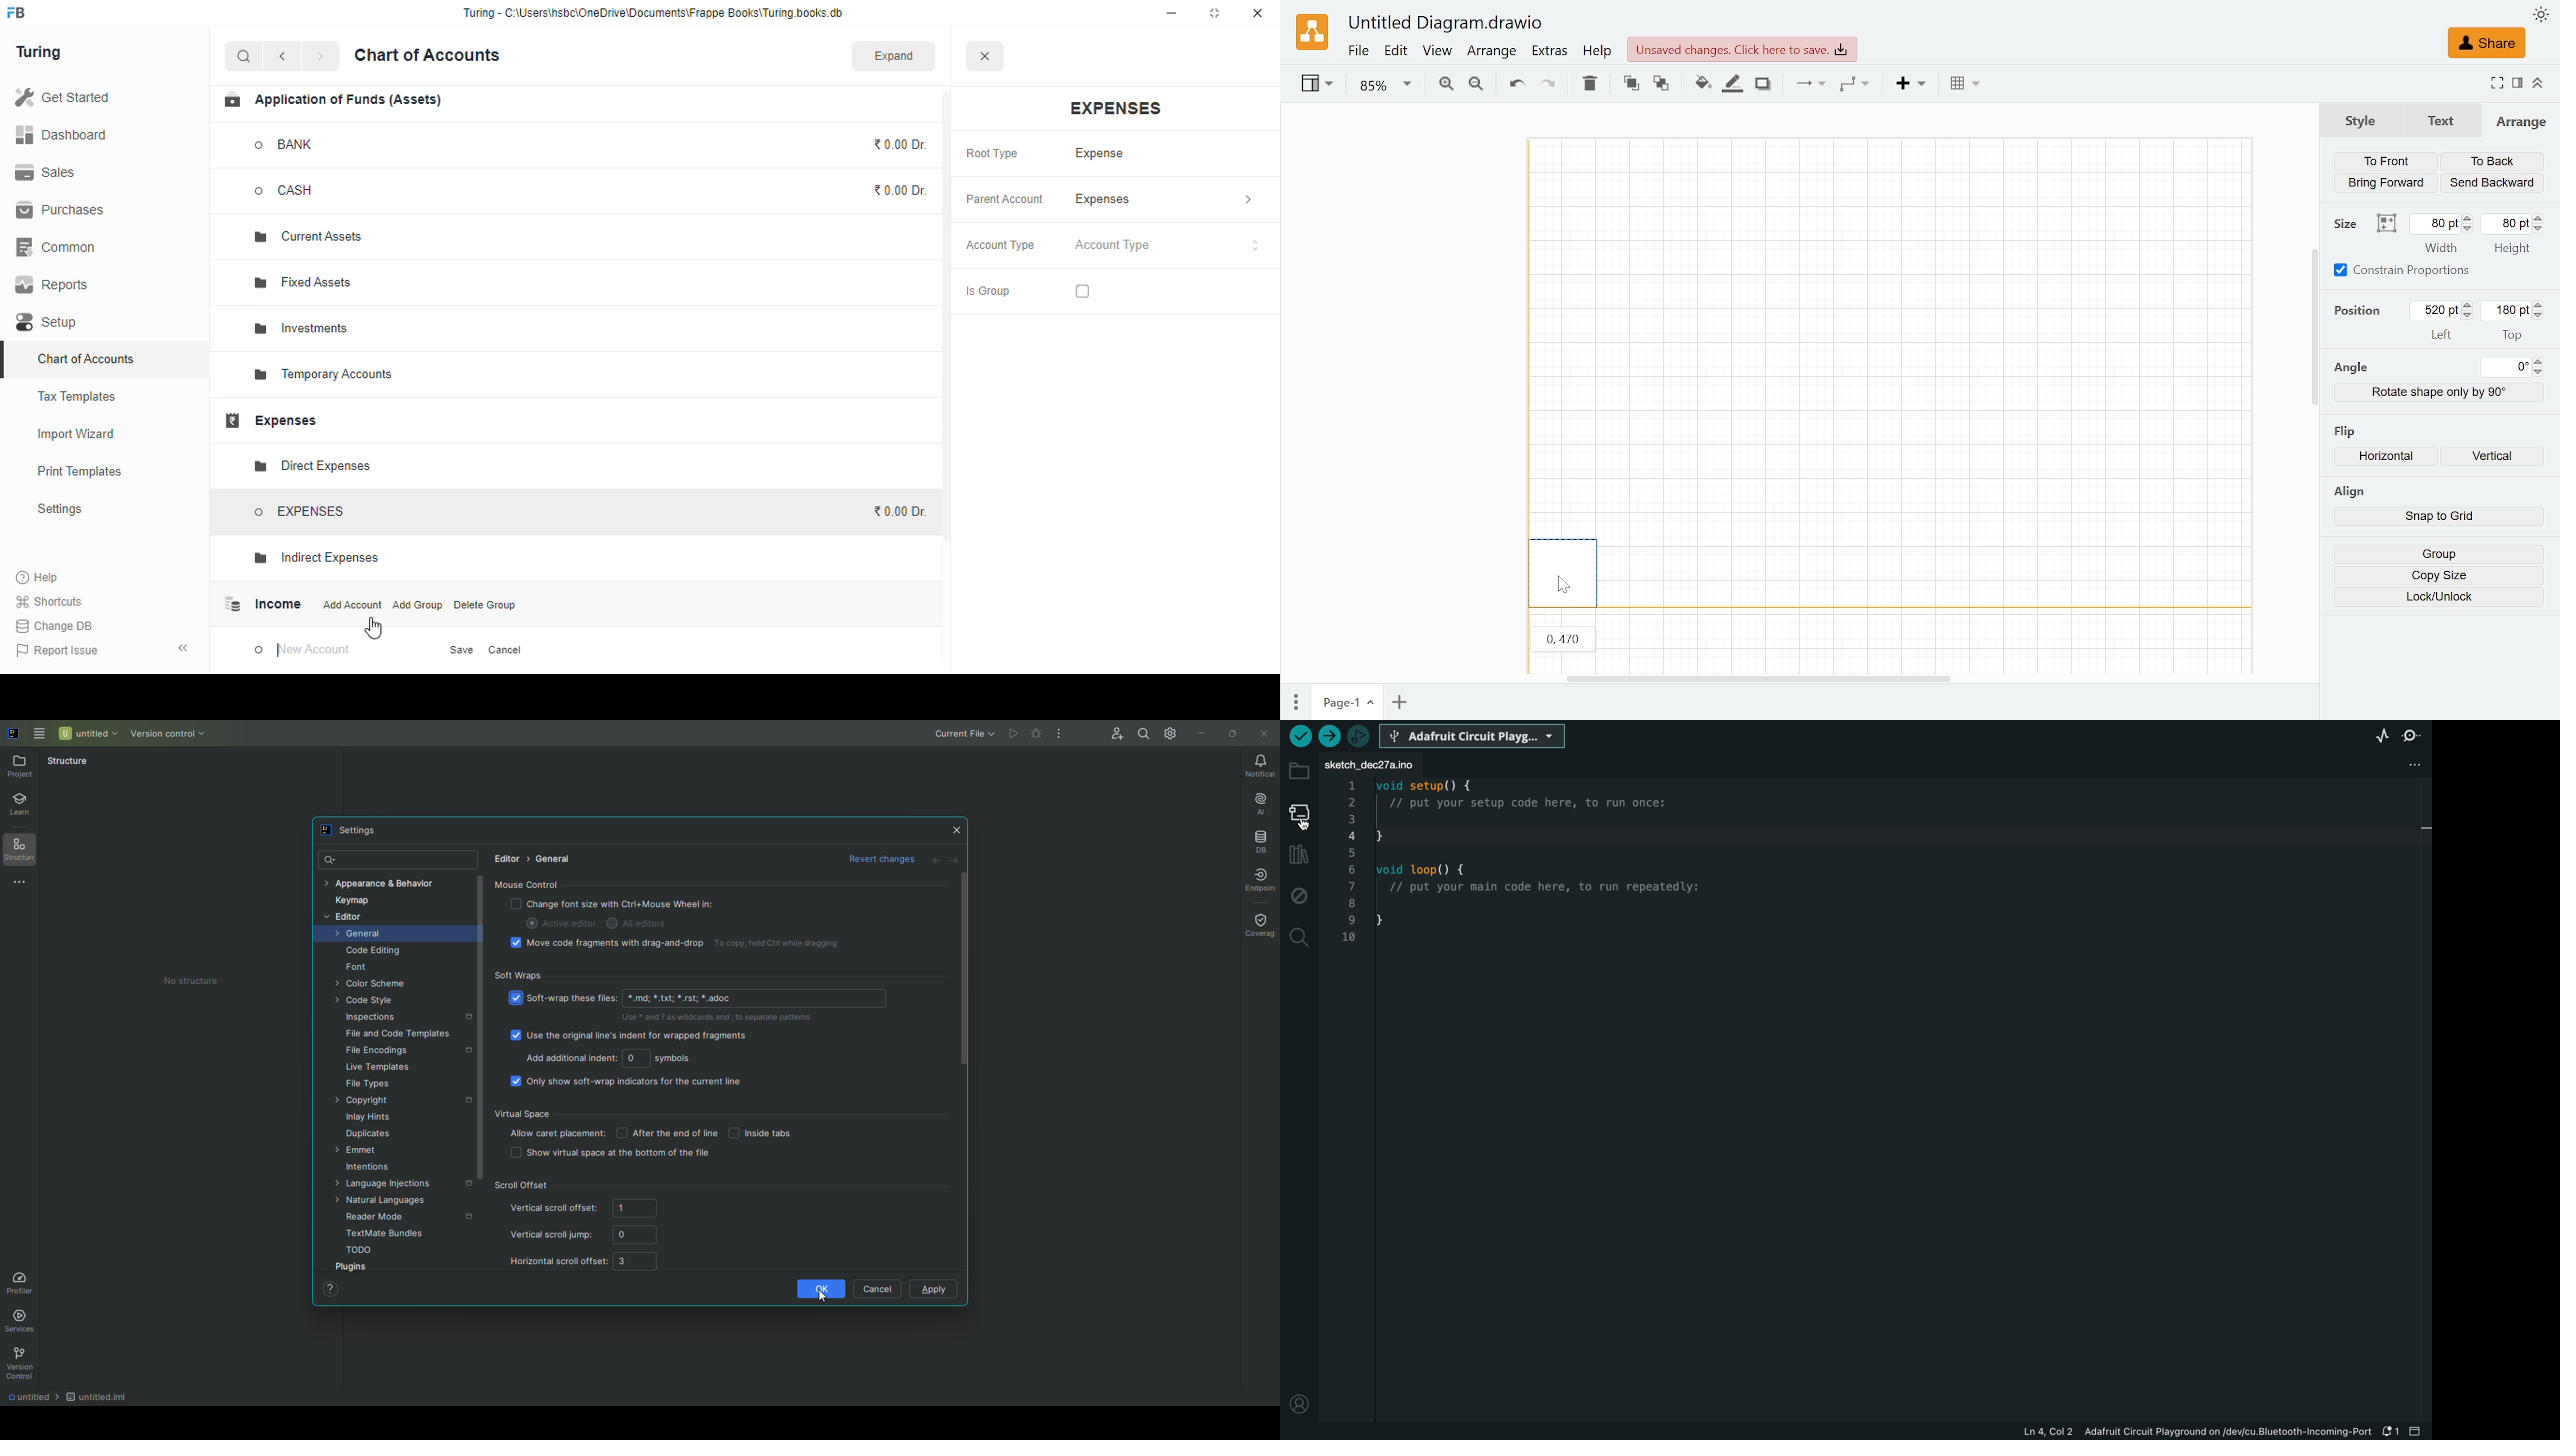 Image resolution: width=2576 pixels, height=1456 pixels. Describe the element at coordinates (270, 421) in the screenshot. I see `expenses` at that location.